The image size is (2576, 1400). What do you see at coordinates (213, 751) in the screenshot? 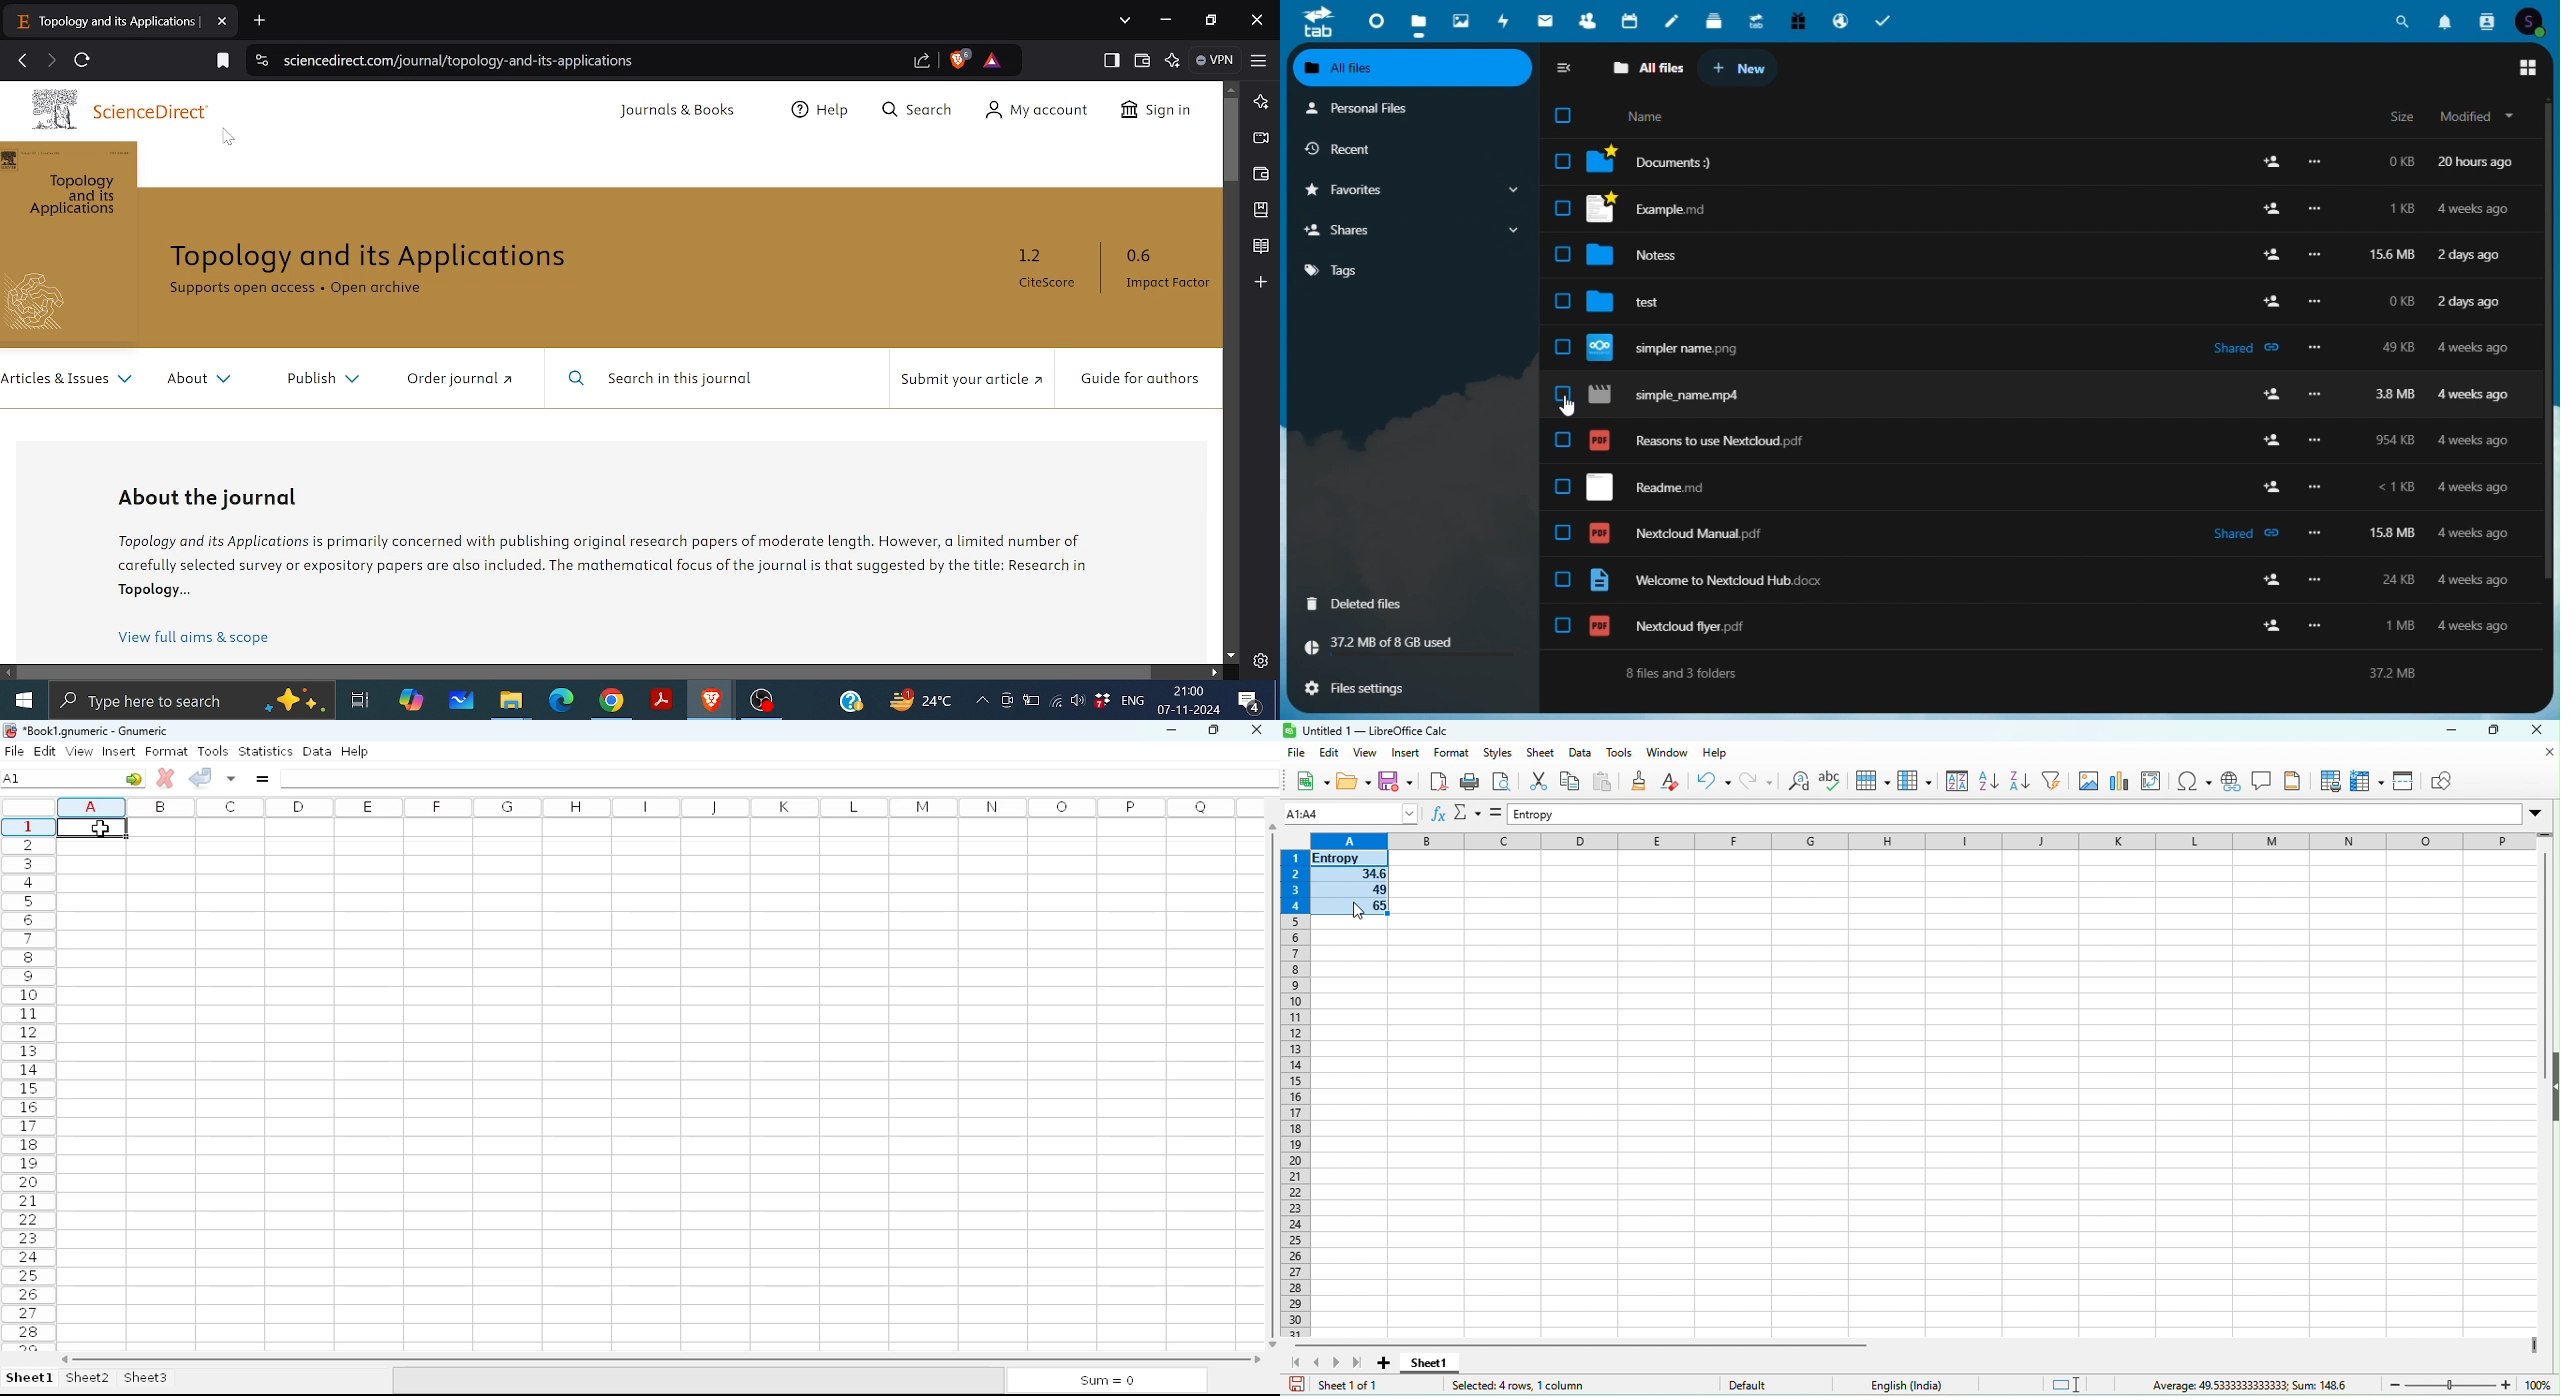
I see `tools` at bounding box center [213, 751].